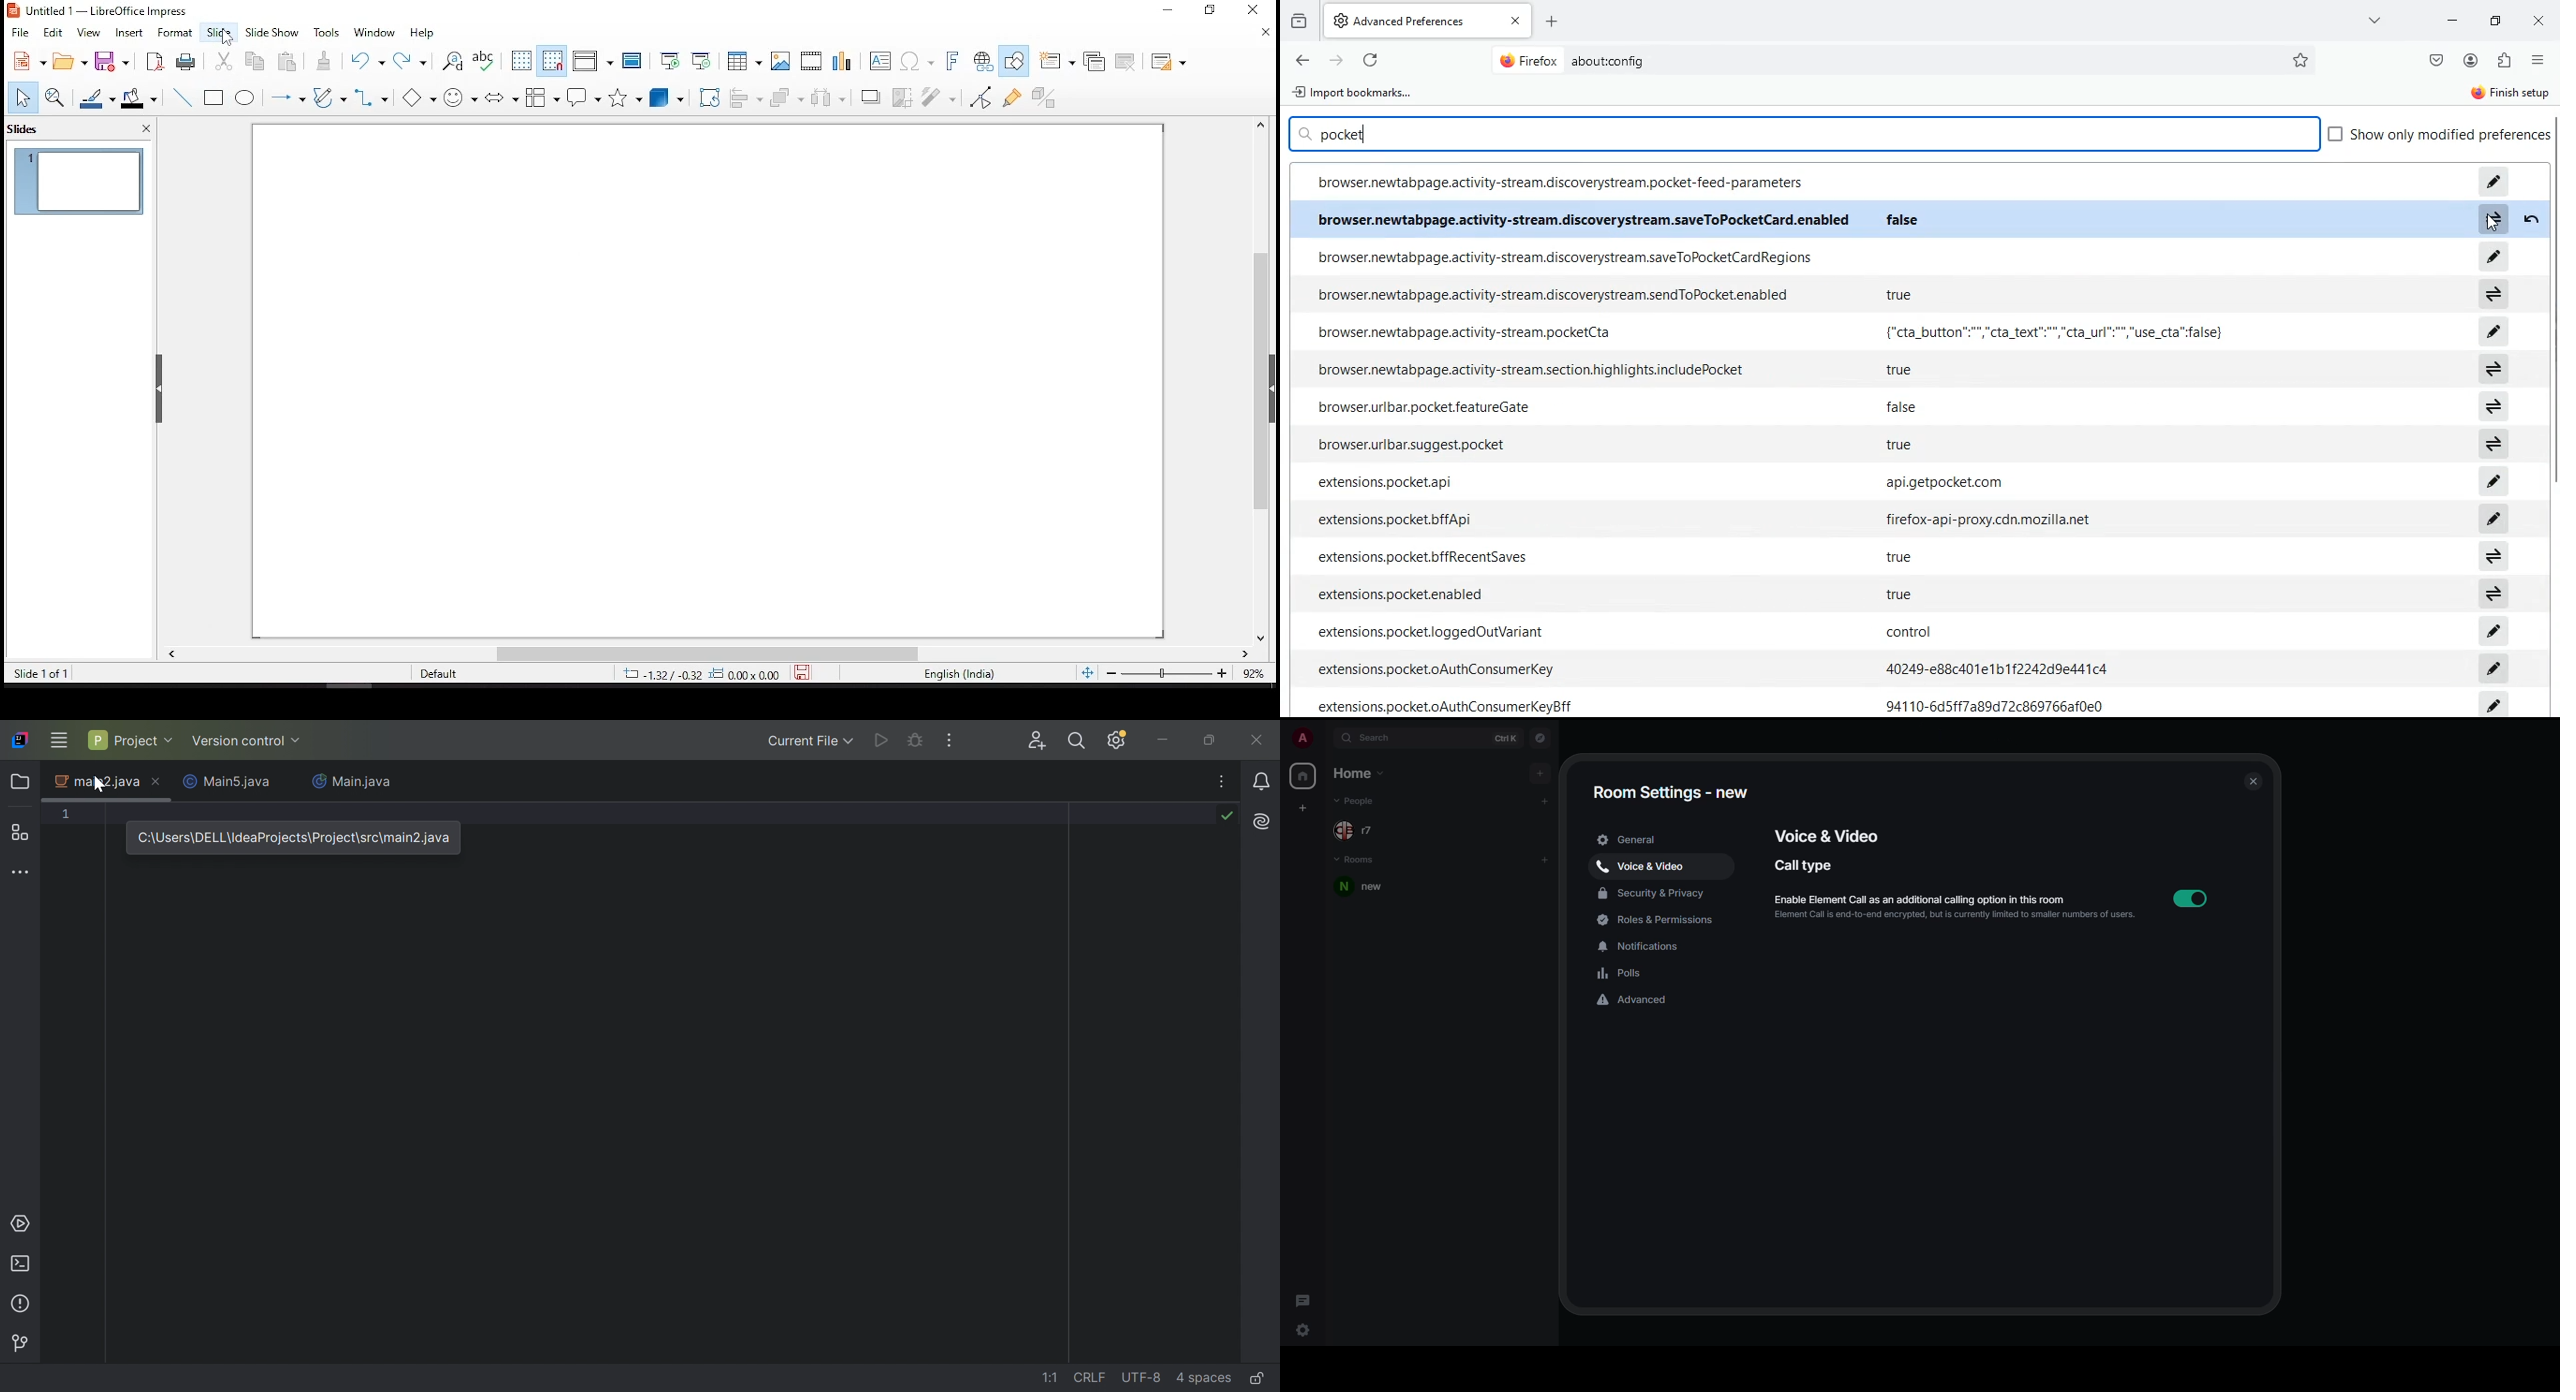 This screenshot has height=1400, width=2576. I want to click on enabled, so click(2189, 898).